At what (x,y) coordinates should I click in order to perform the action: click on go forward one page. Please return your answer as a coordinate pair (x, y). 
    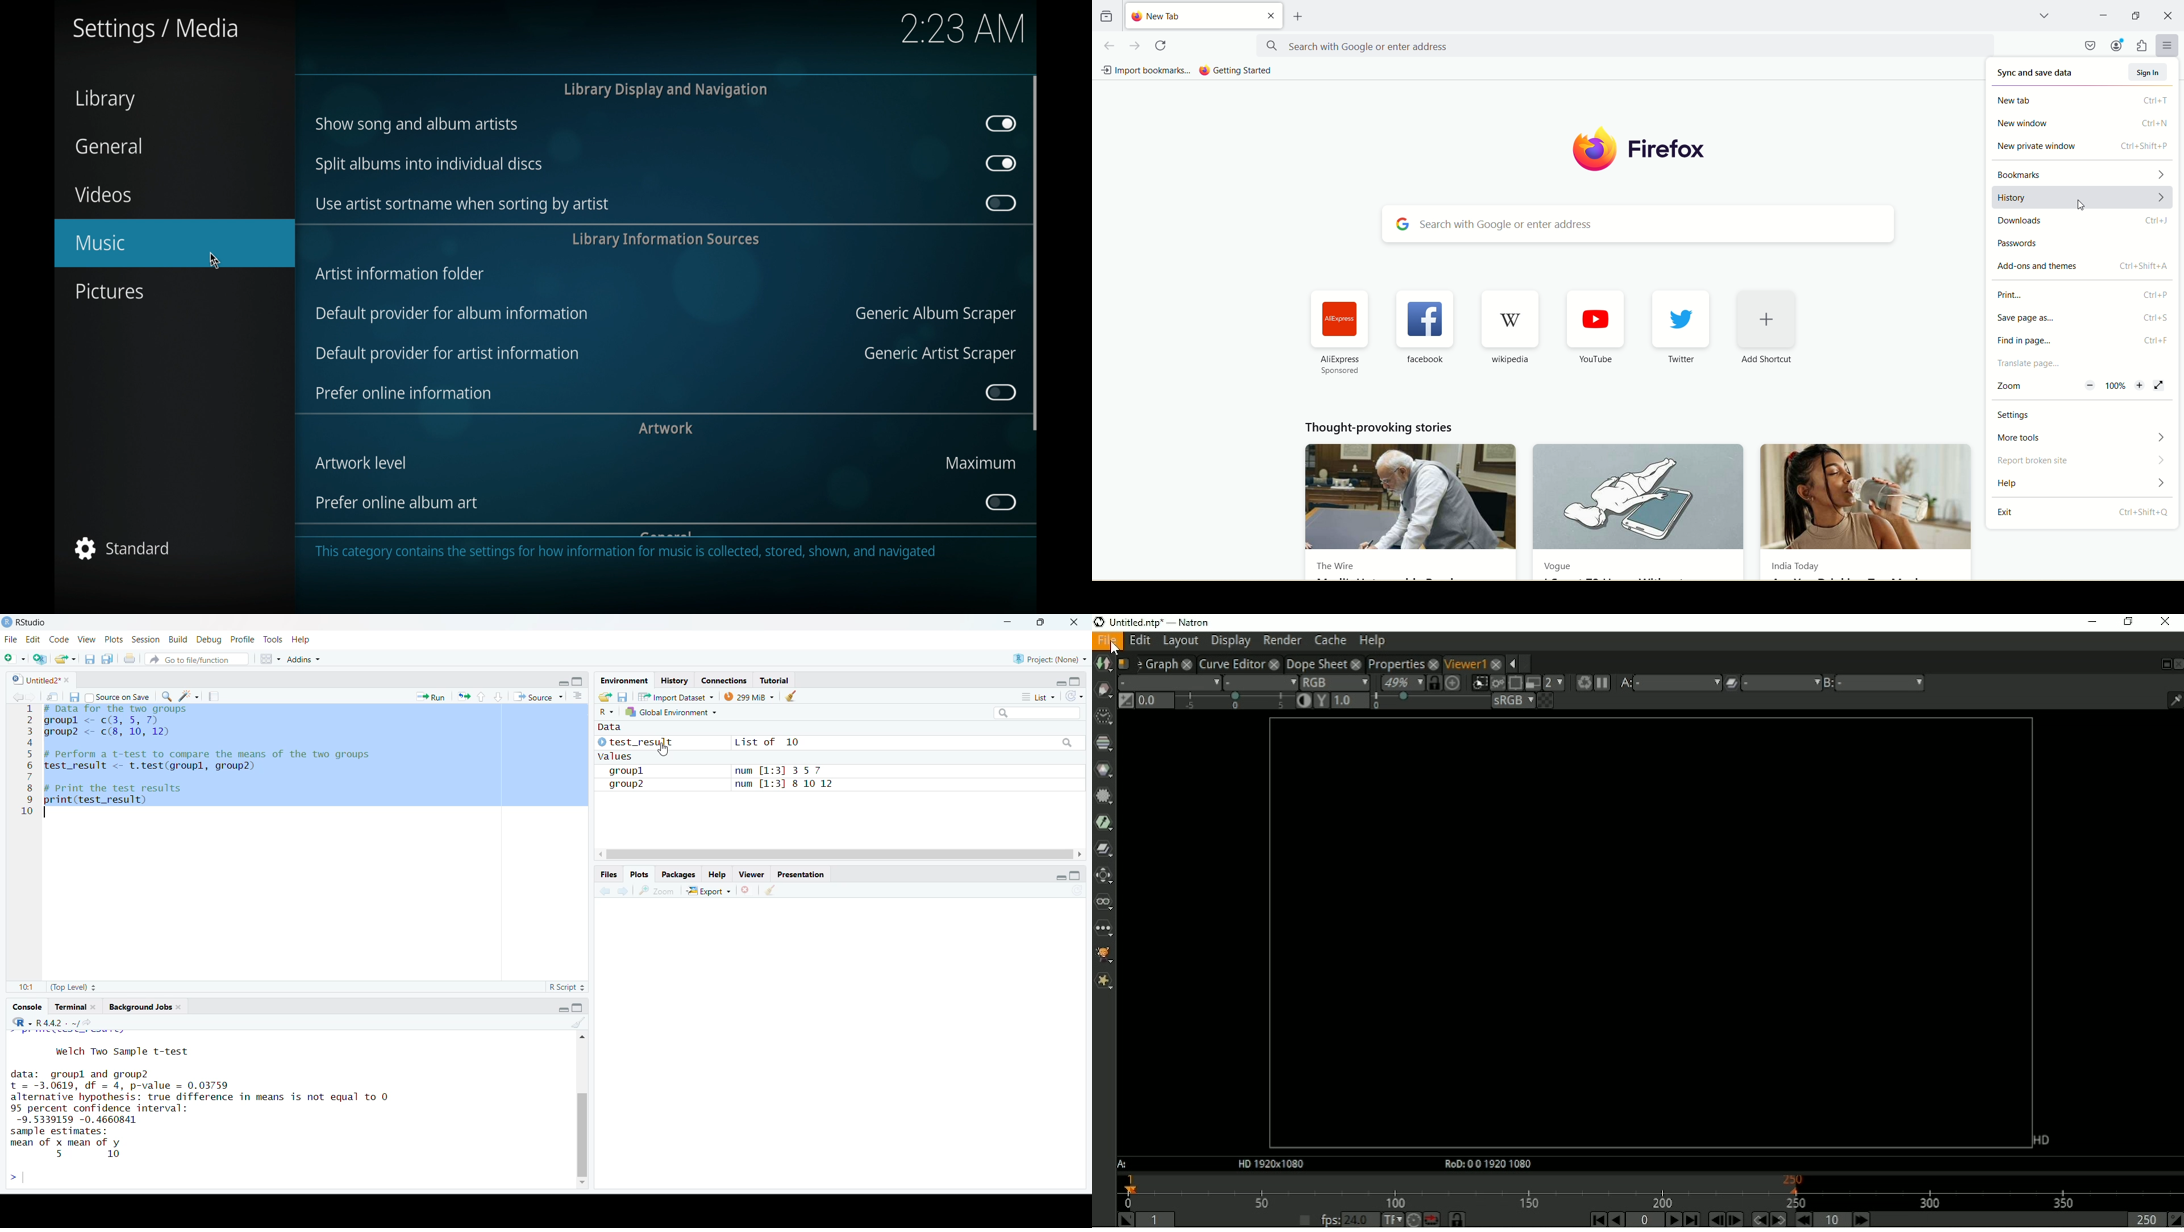
    Looking at the image, I should click on (1134, 46).